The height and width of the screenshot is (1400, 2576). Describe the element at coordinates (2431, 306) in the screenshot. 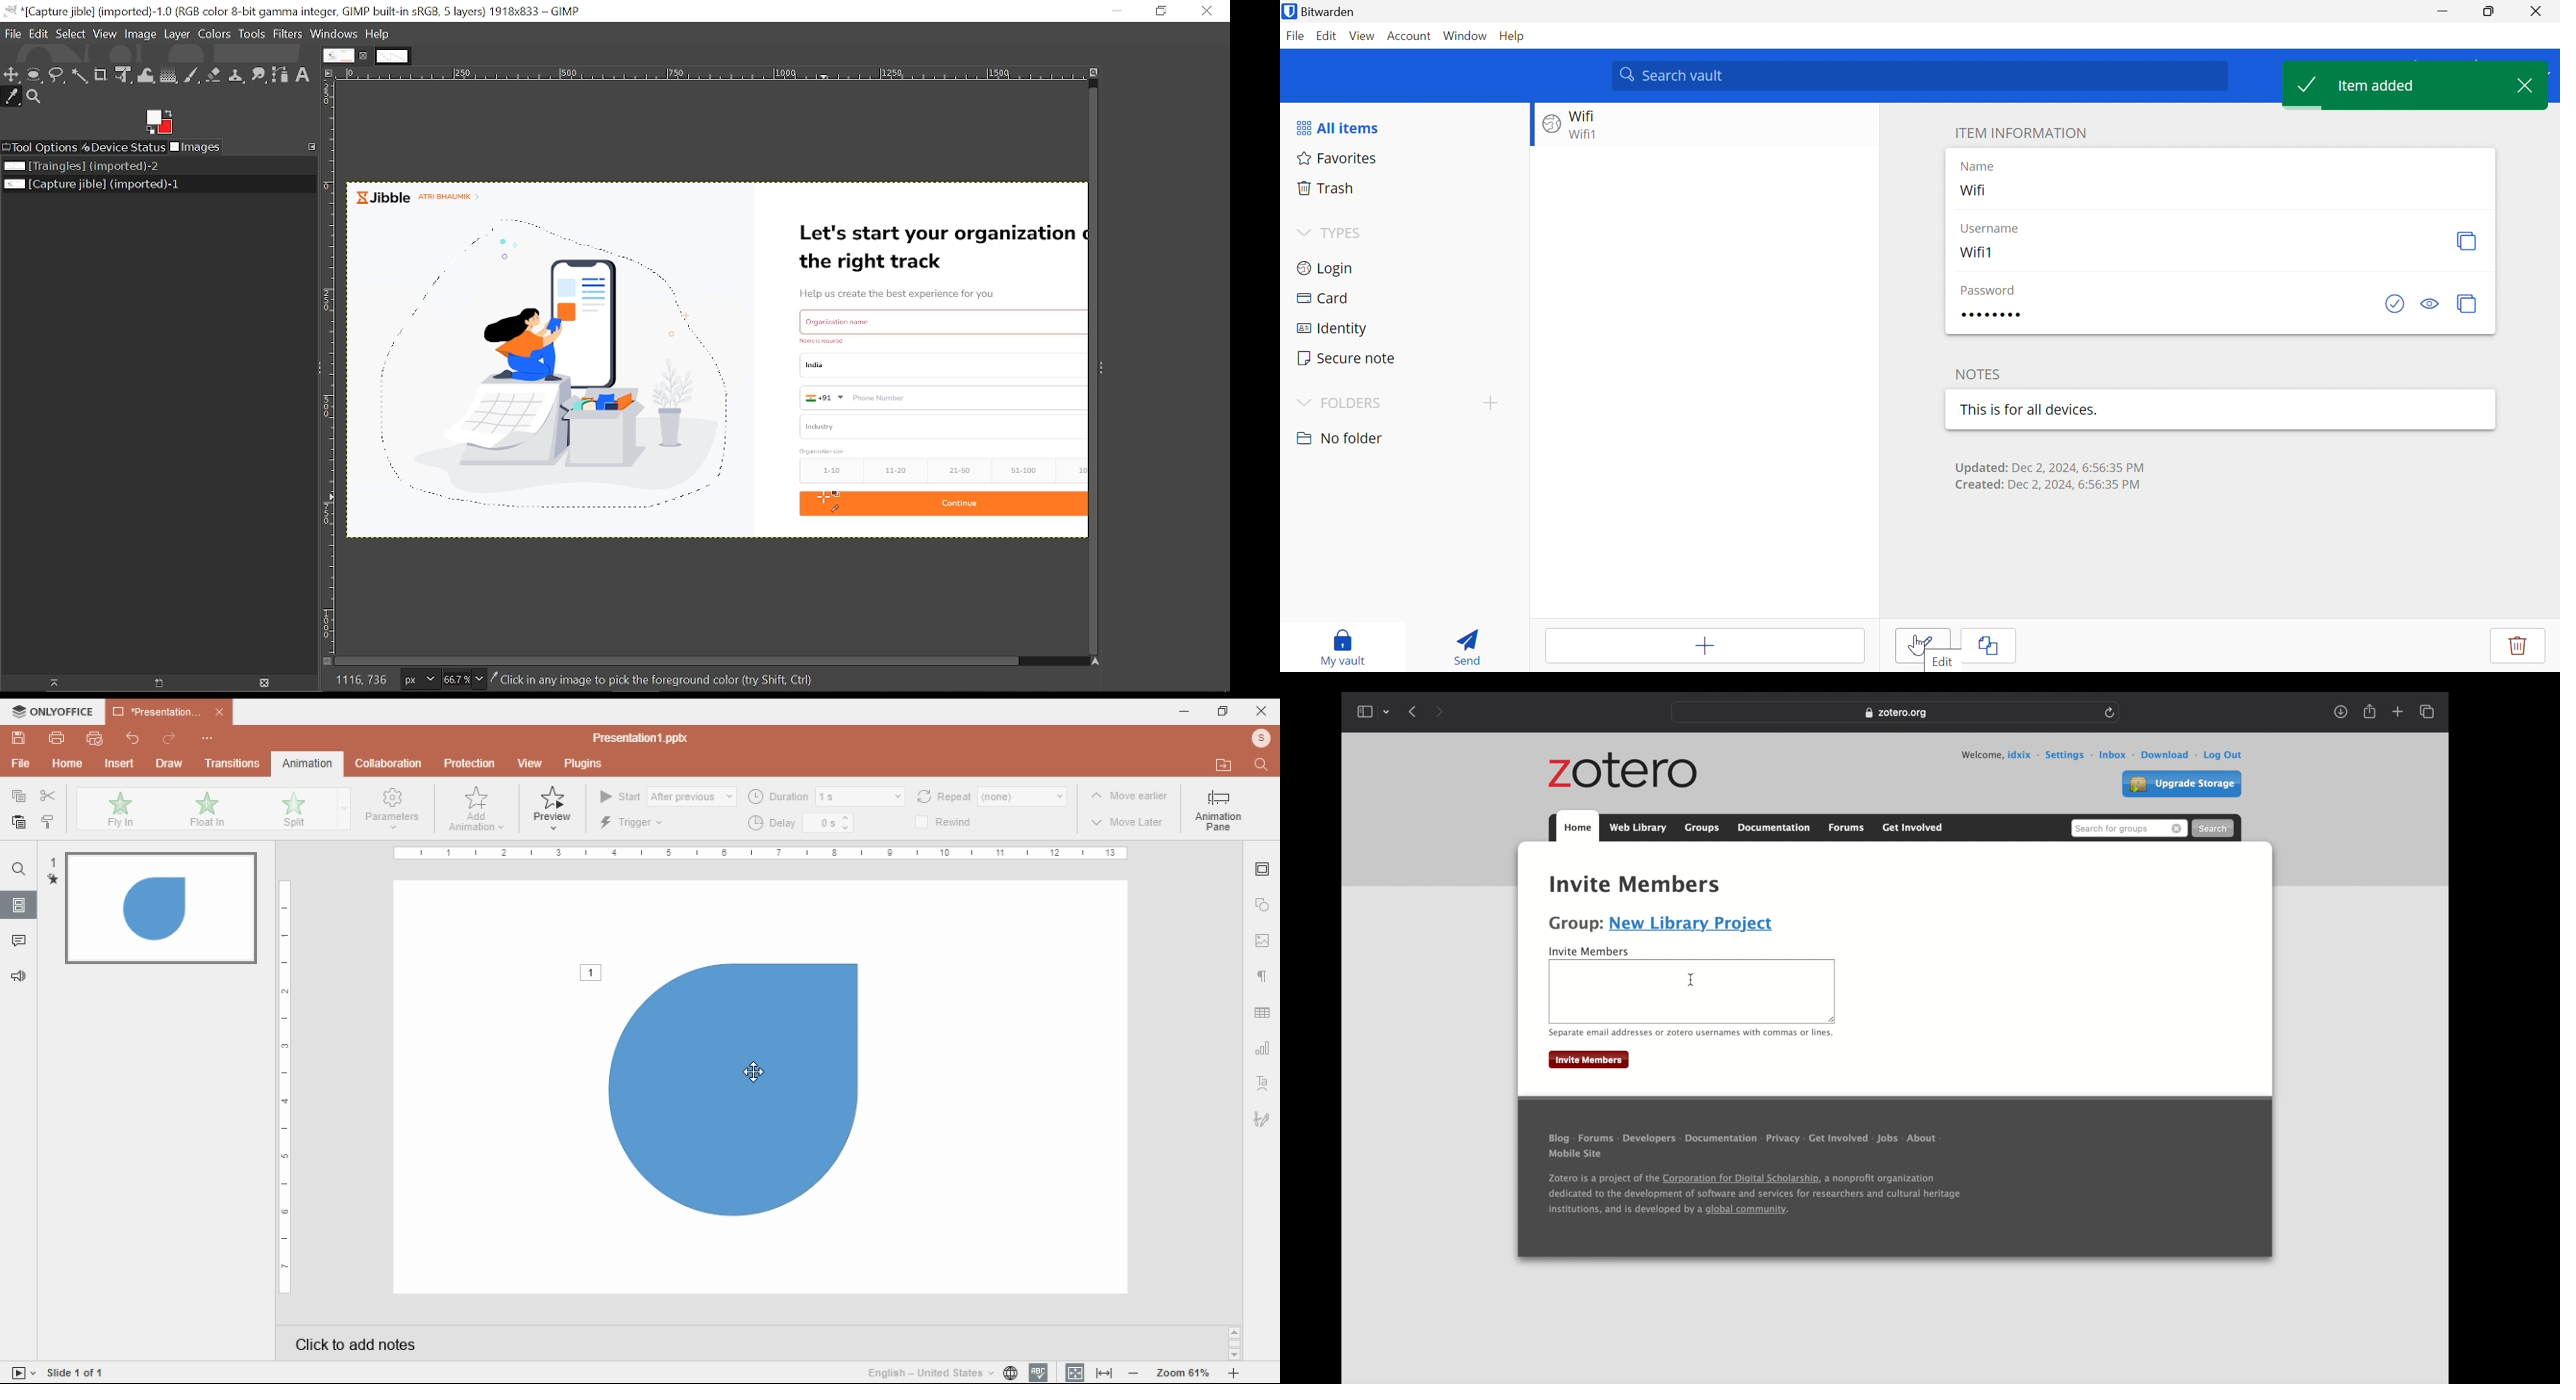

I see `Toggle visibility` at that location.